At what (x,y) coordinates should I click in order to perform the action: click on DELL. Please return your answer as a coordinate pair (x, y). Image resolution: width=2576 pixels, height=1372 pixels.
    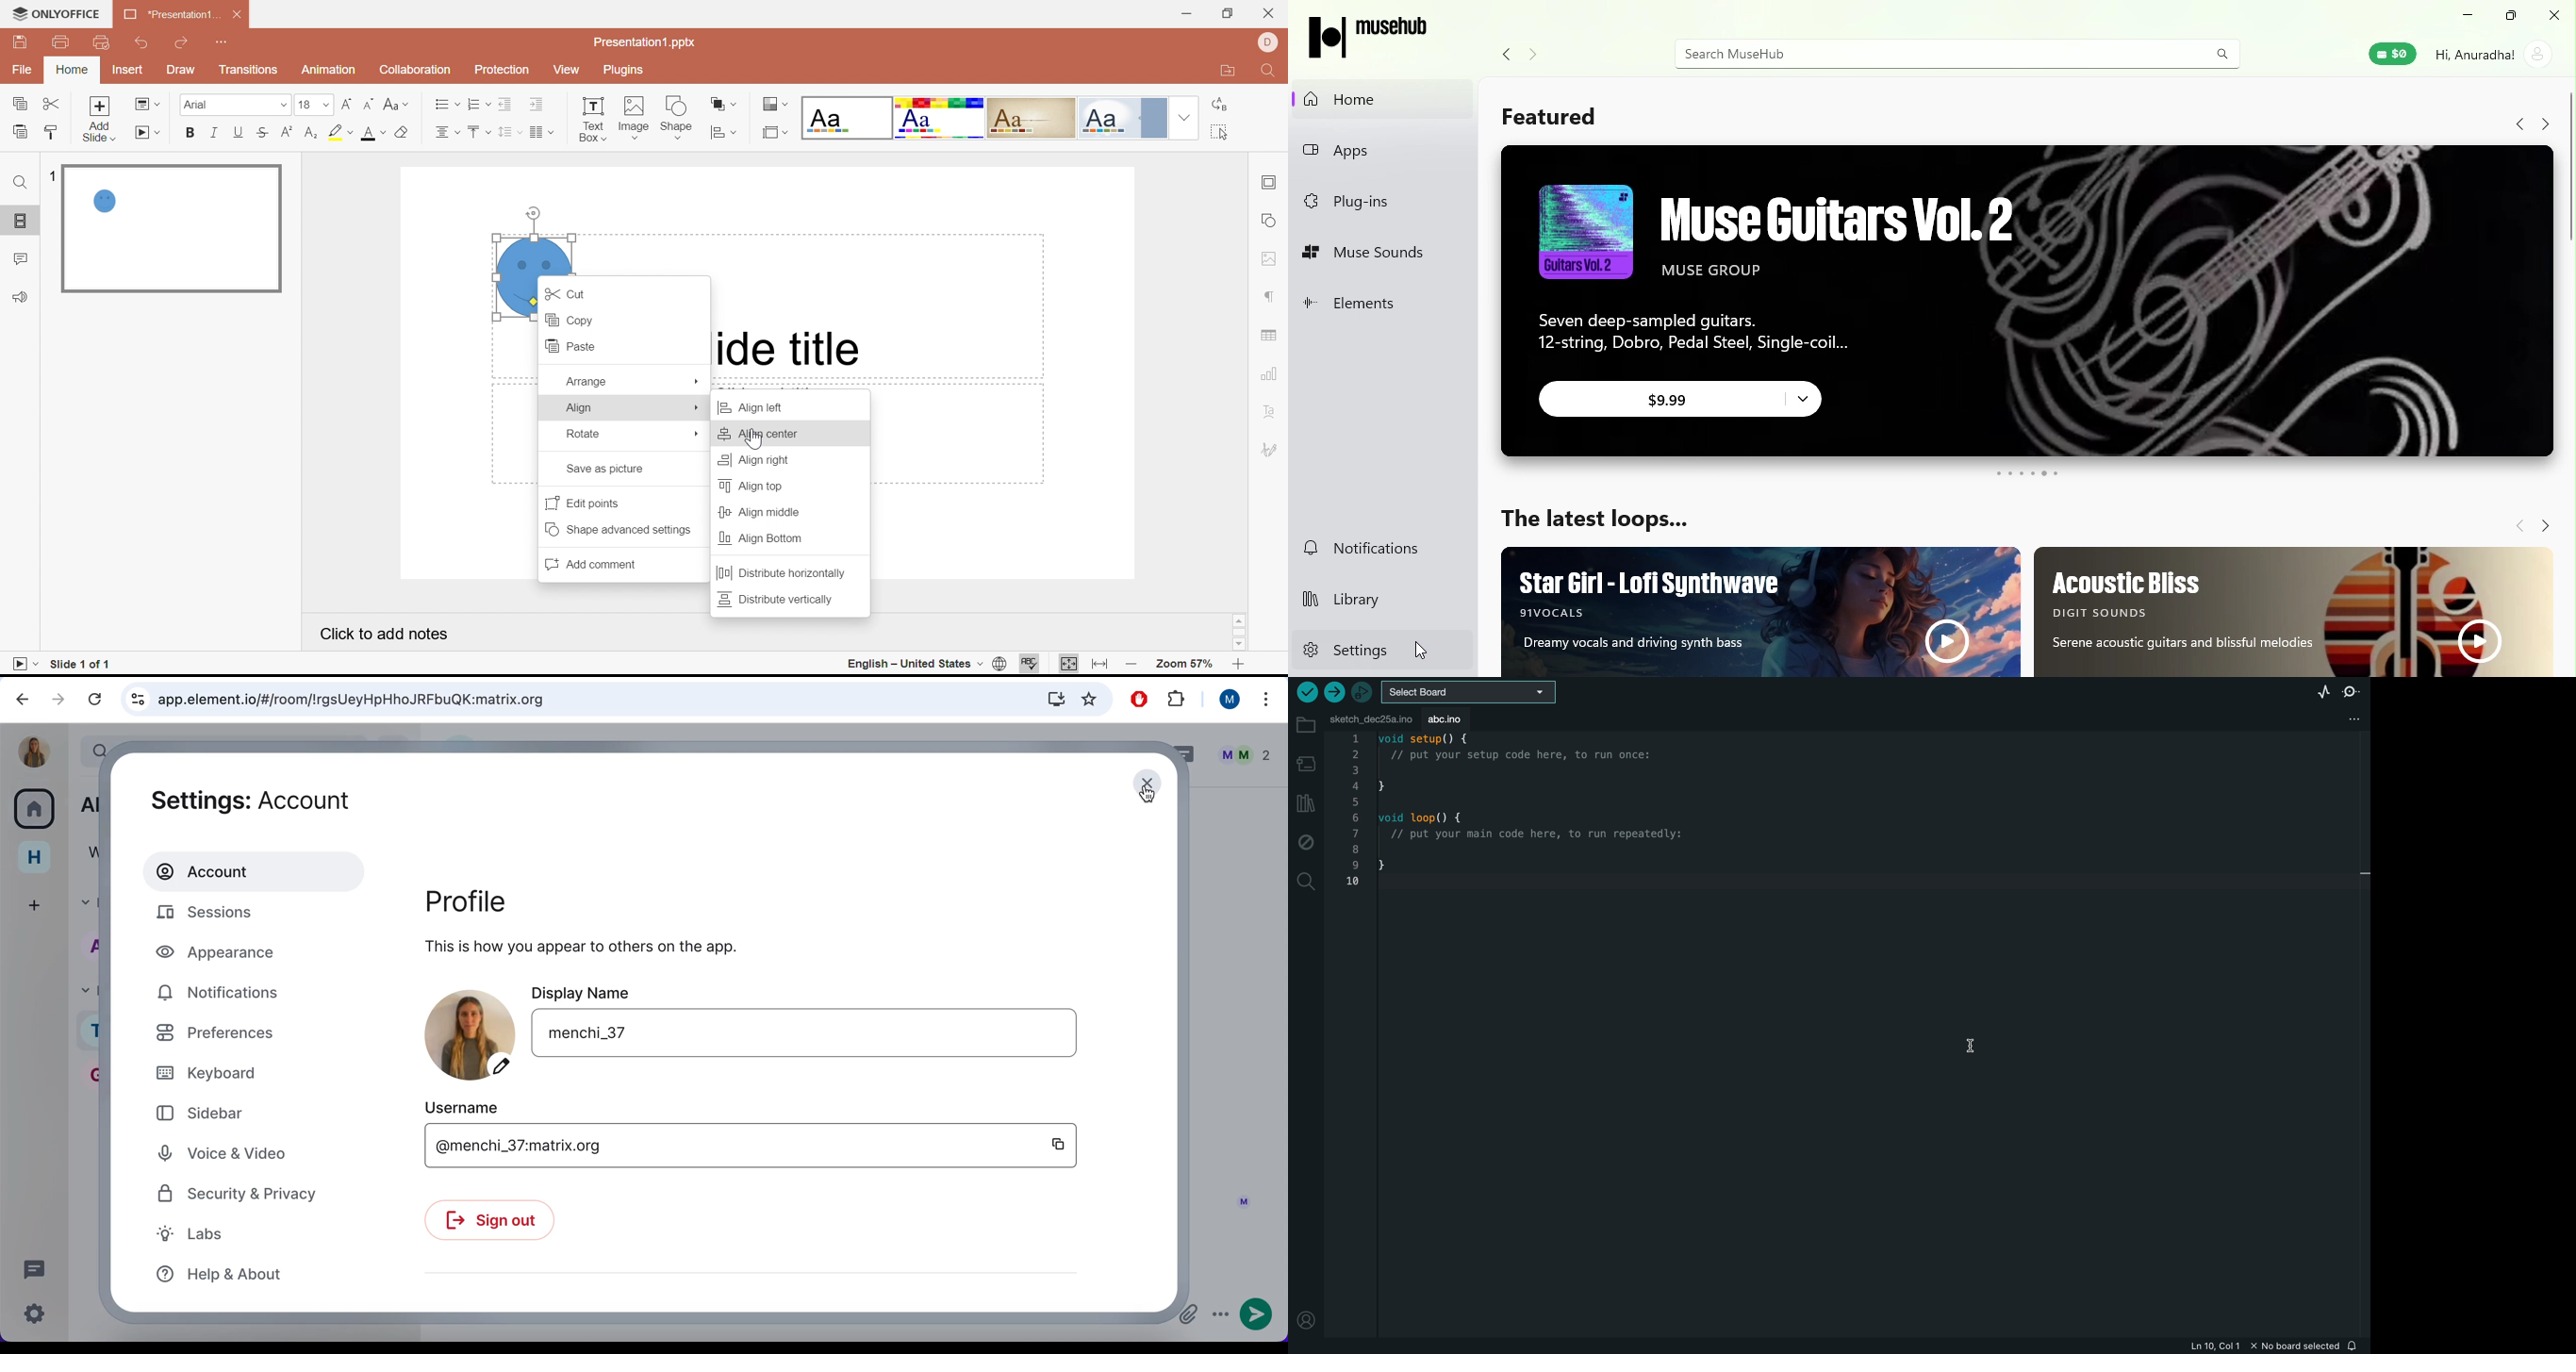
    Looking at the image, I should click on (1267, 42).